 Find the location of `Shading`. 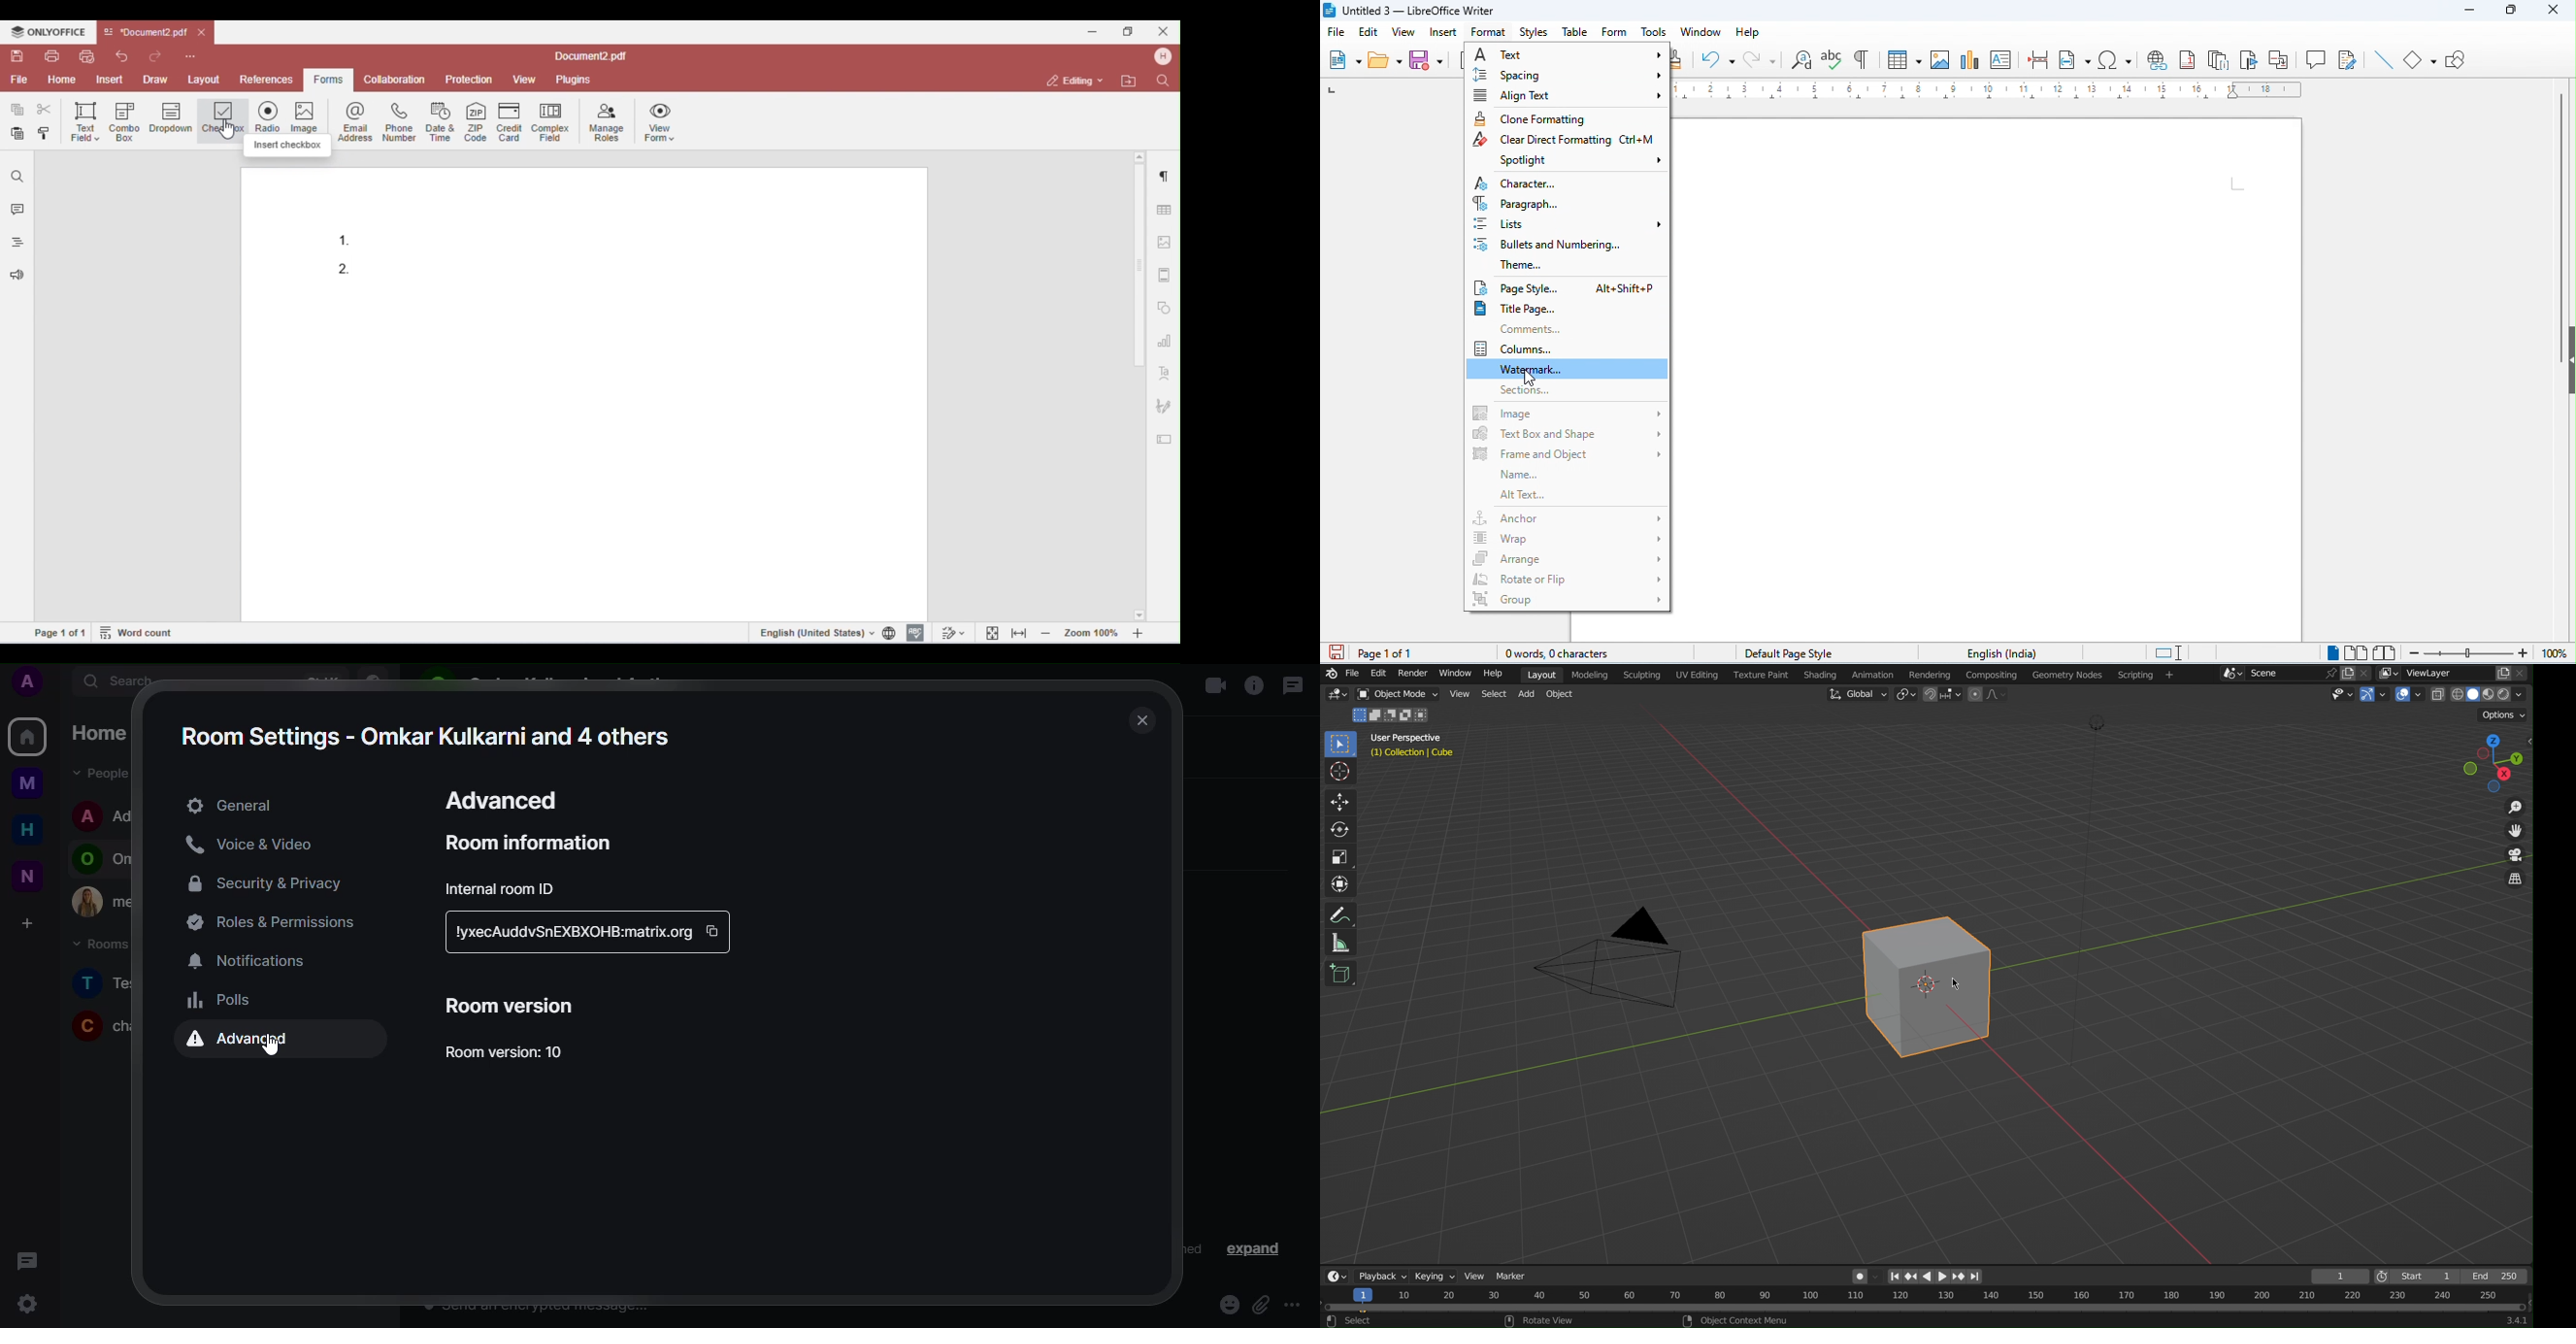

Shading is located at coordinates (1822, 674).